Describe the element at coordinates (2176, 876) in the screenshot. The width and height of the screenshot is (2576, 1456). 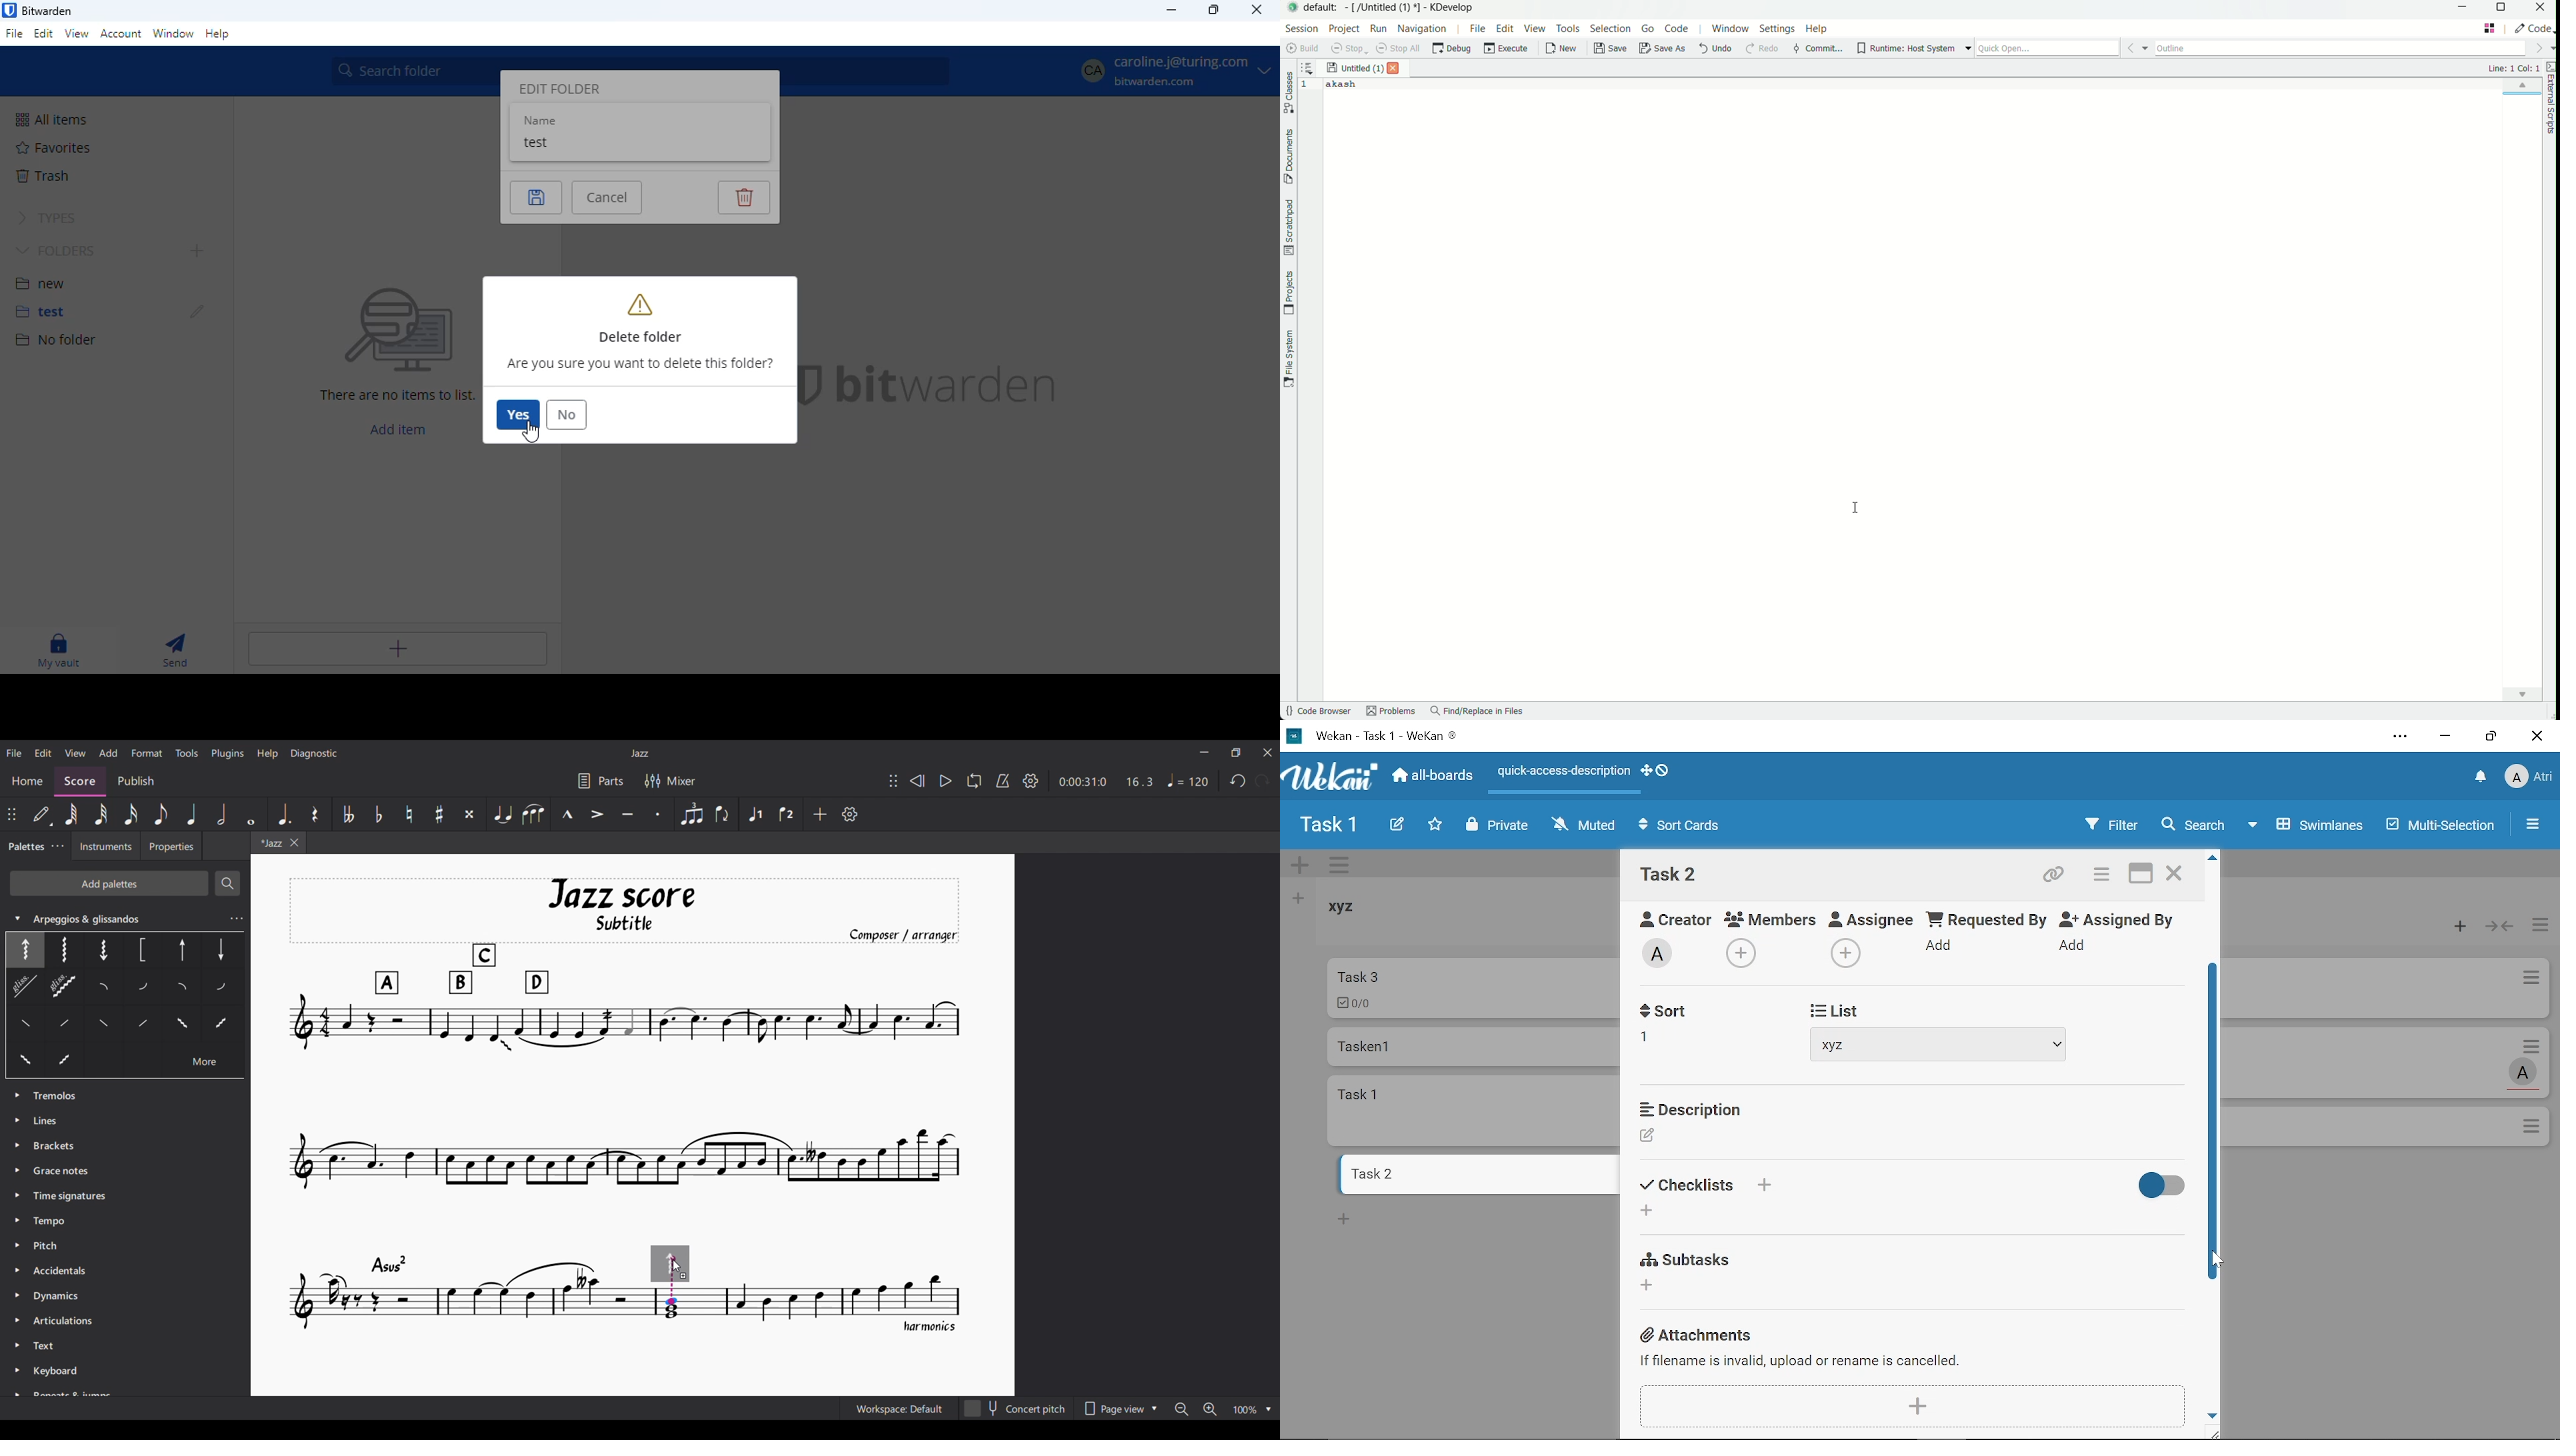
I see `Close card` at that location.